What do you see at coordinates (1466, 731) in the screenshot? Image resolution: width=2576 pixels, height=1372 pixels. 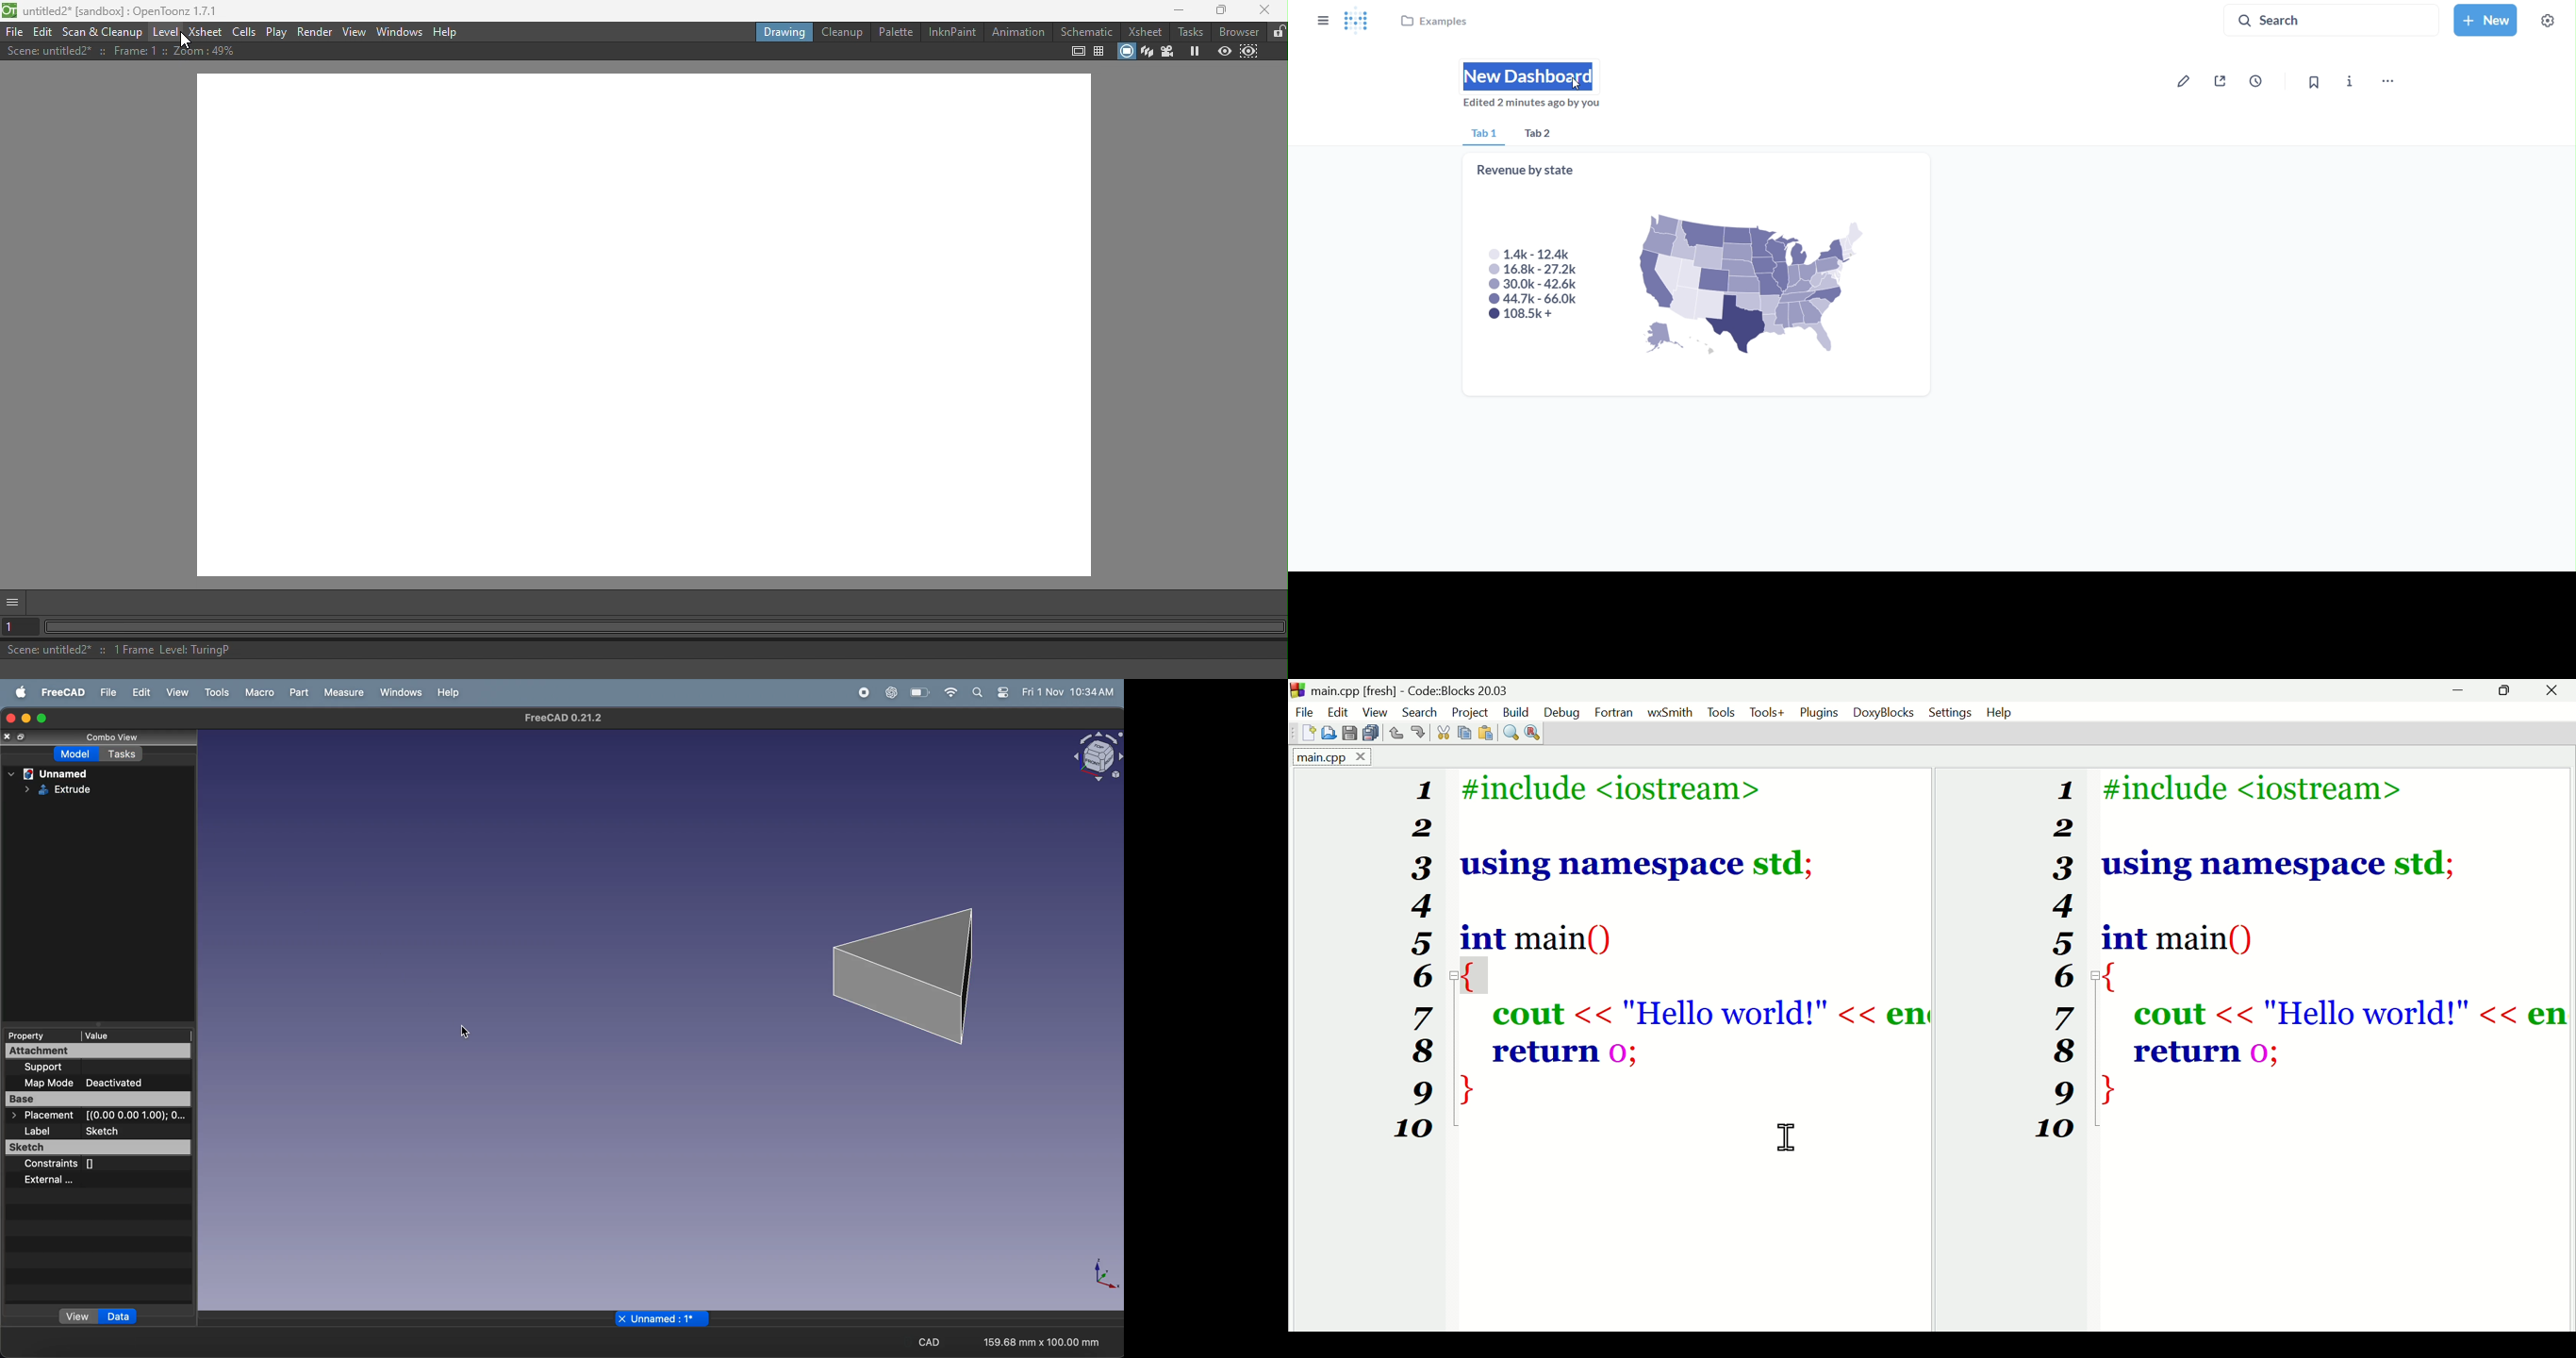 I see `Paste` at bounding box center [1466, 731].